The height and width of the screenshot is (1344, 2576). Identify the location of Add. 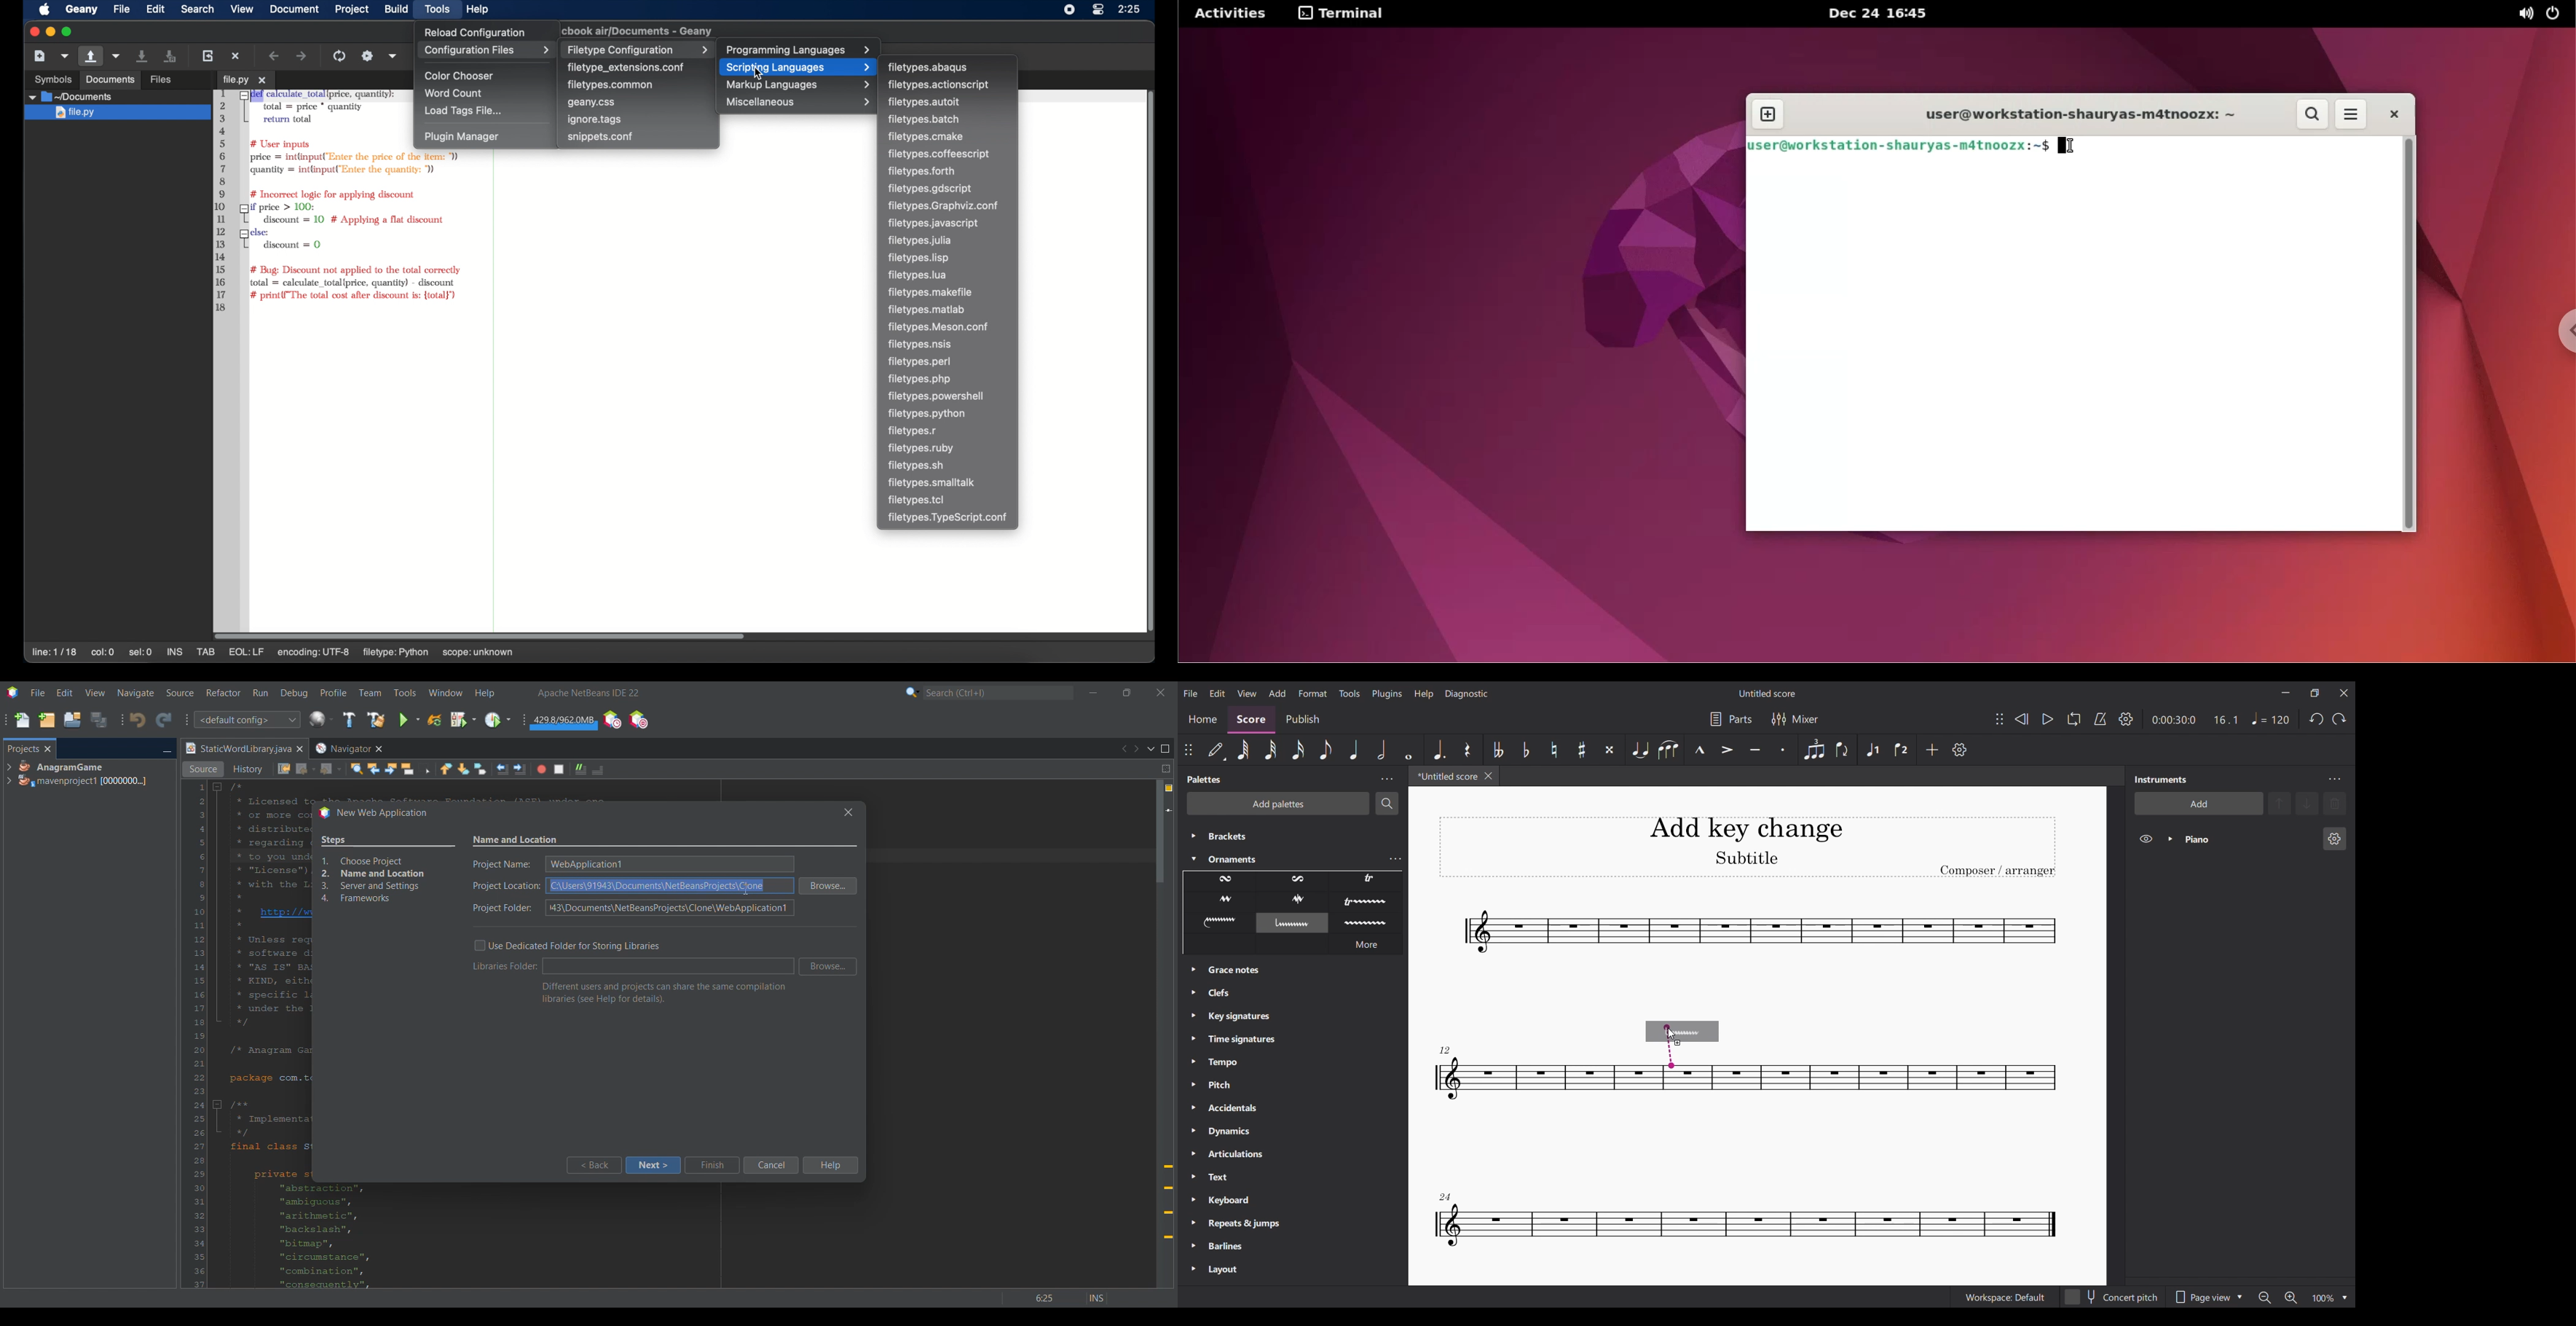
(1932, 749).